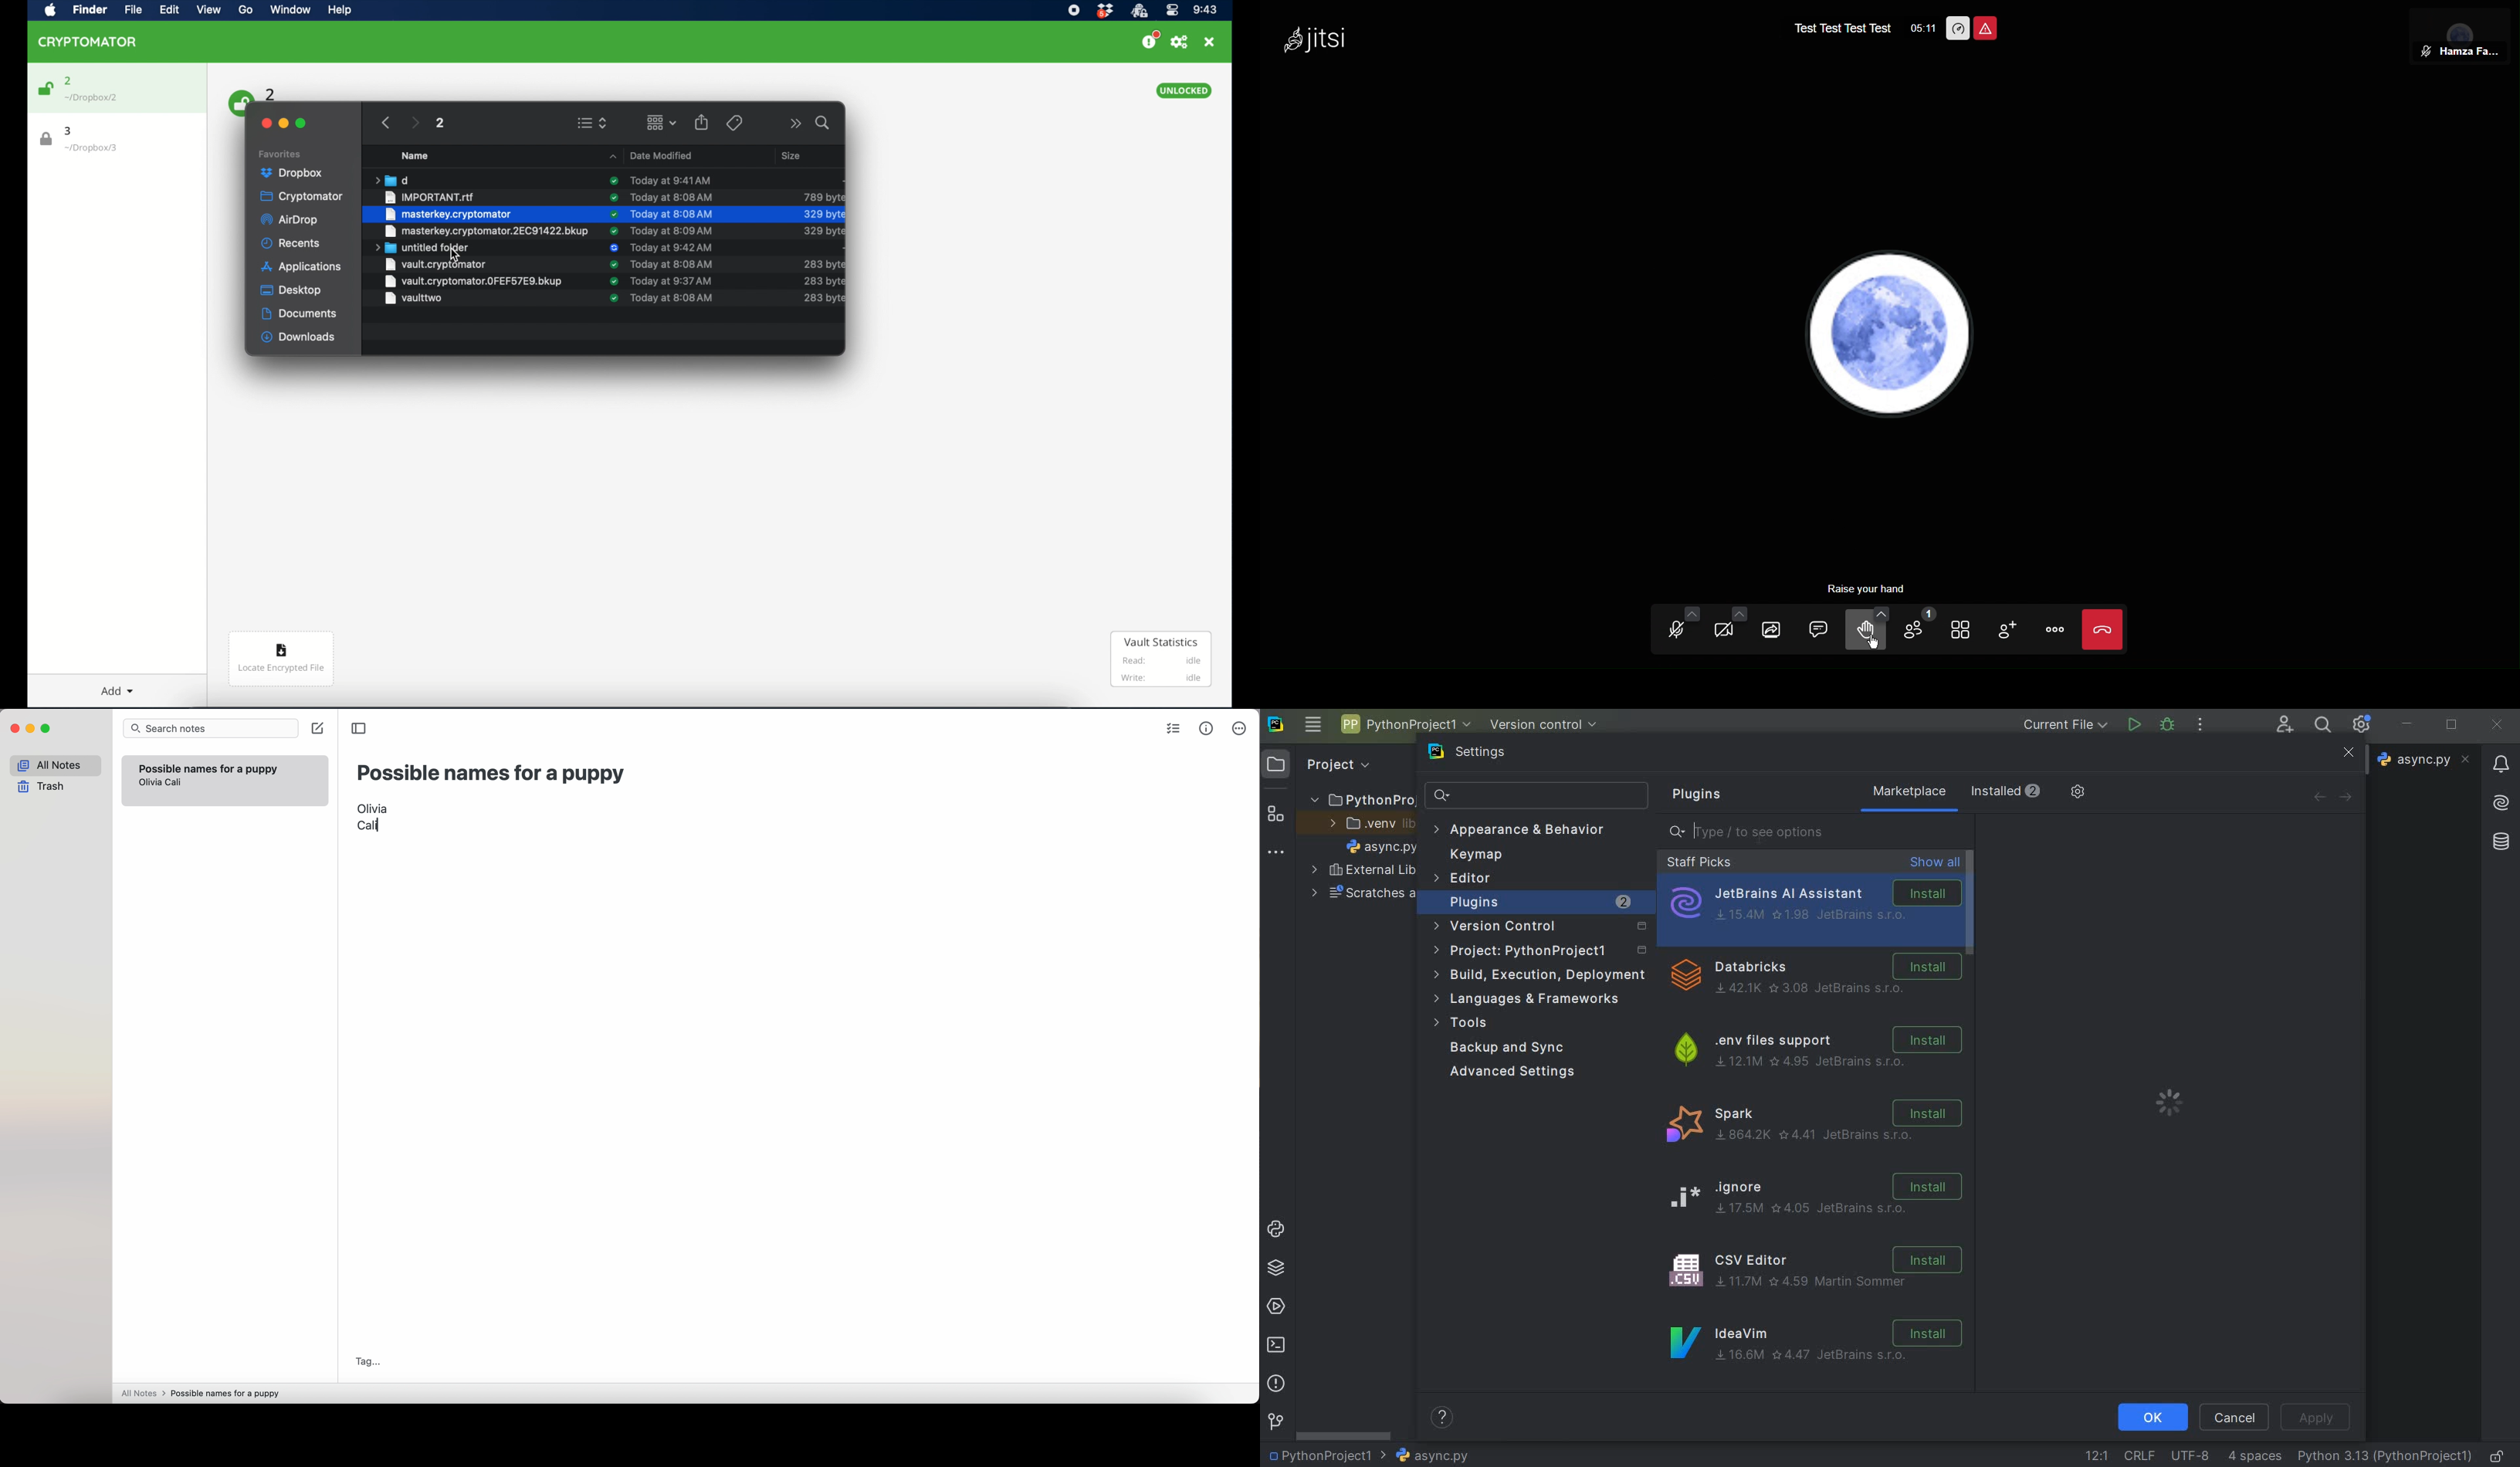  Describe the element at coordinates (431, 197) in the screenshot. I see `important` at that location.